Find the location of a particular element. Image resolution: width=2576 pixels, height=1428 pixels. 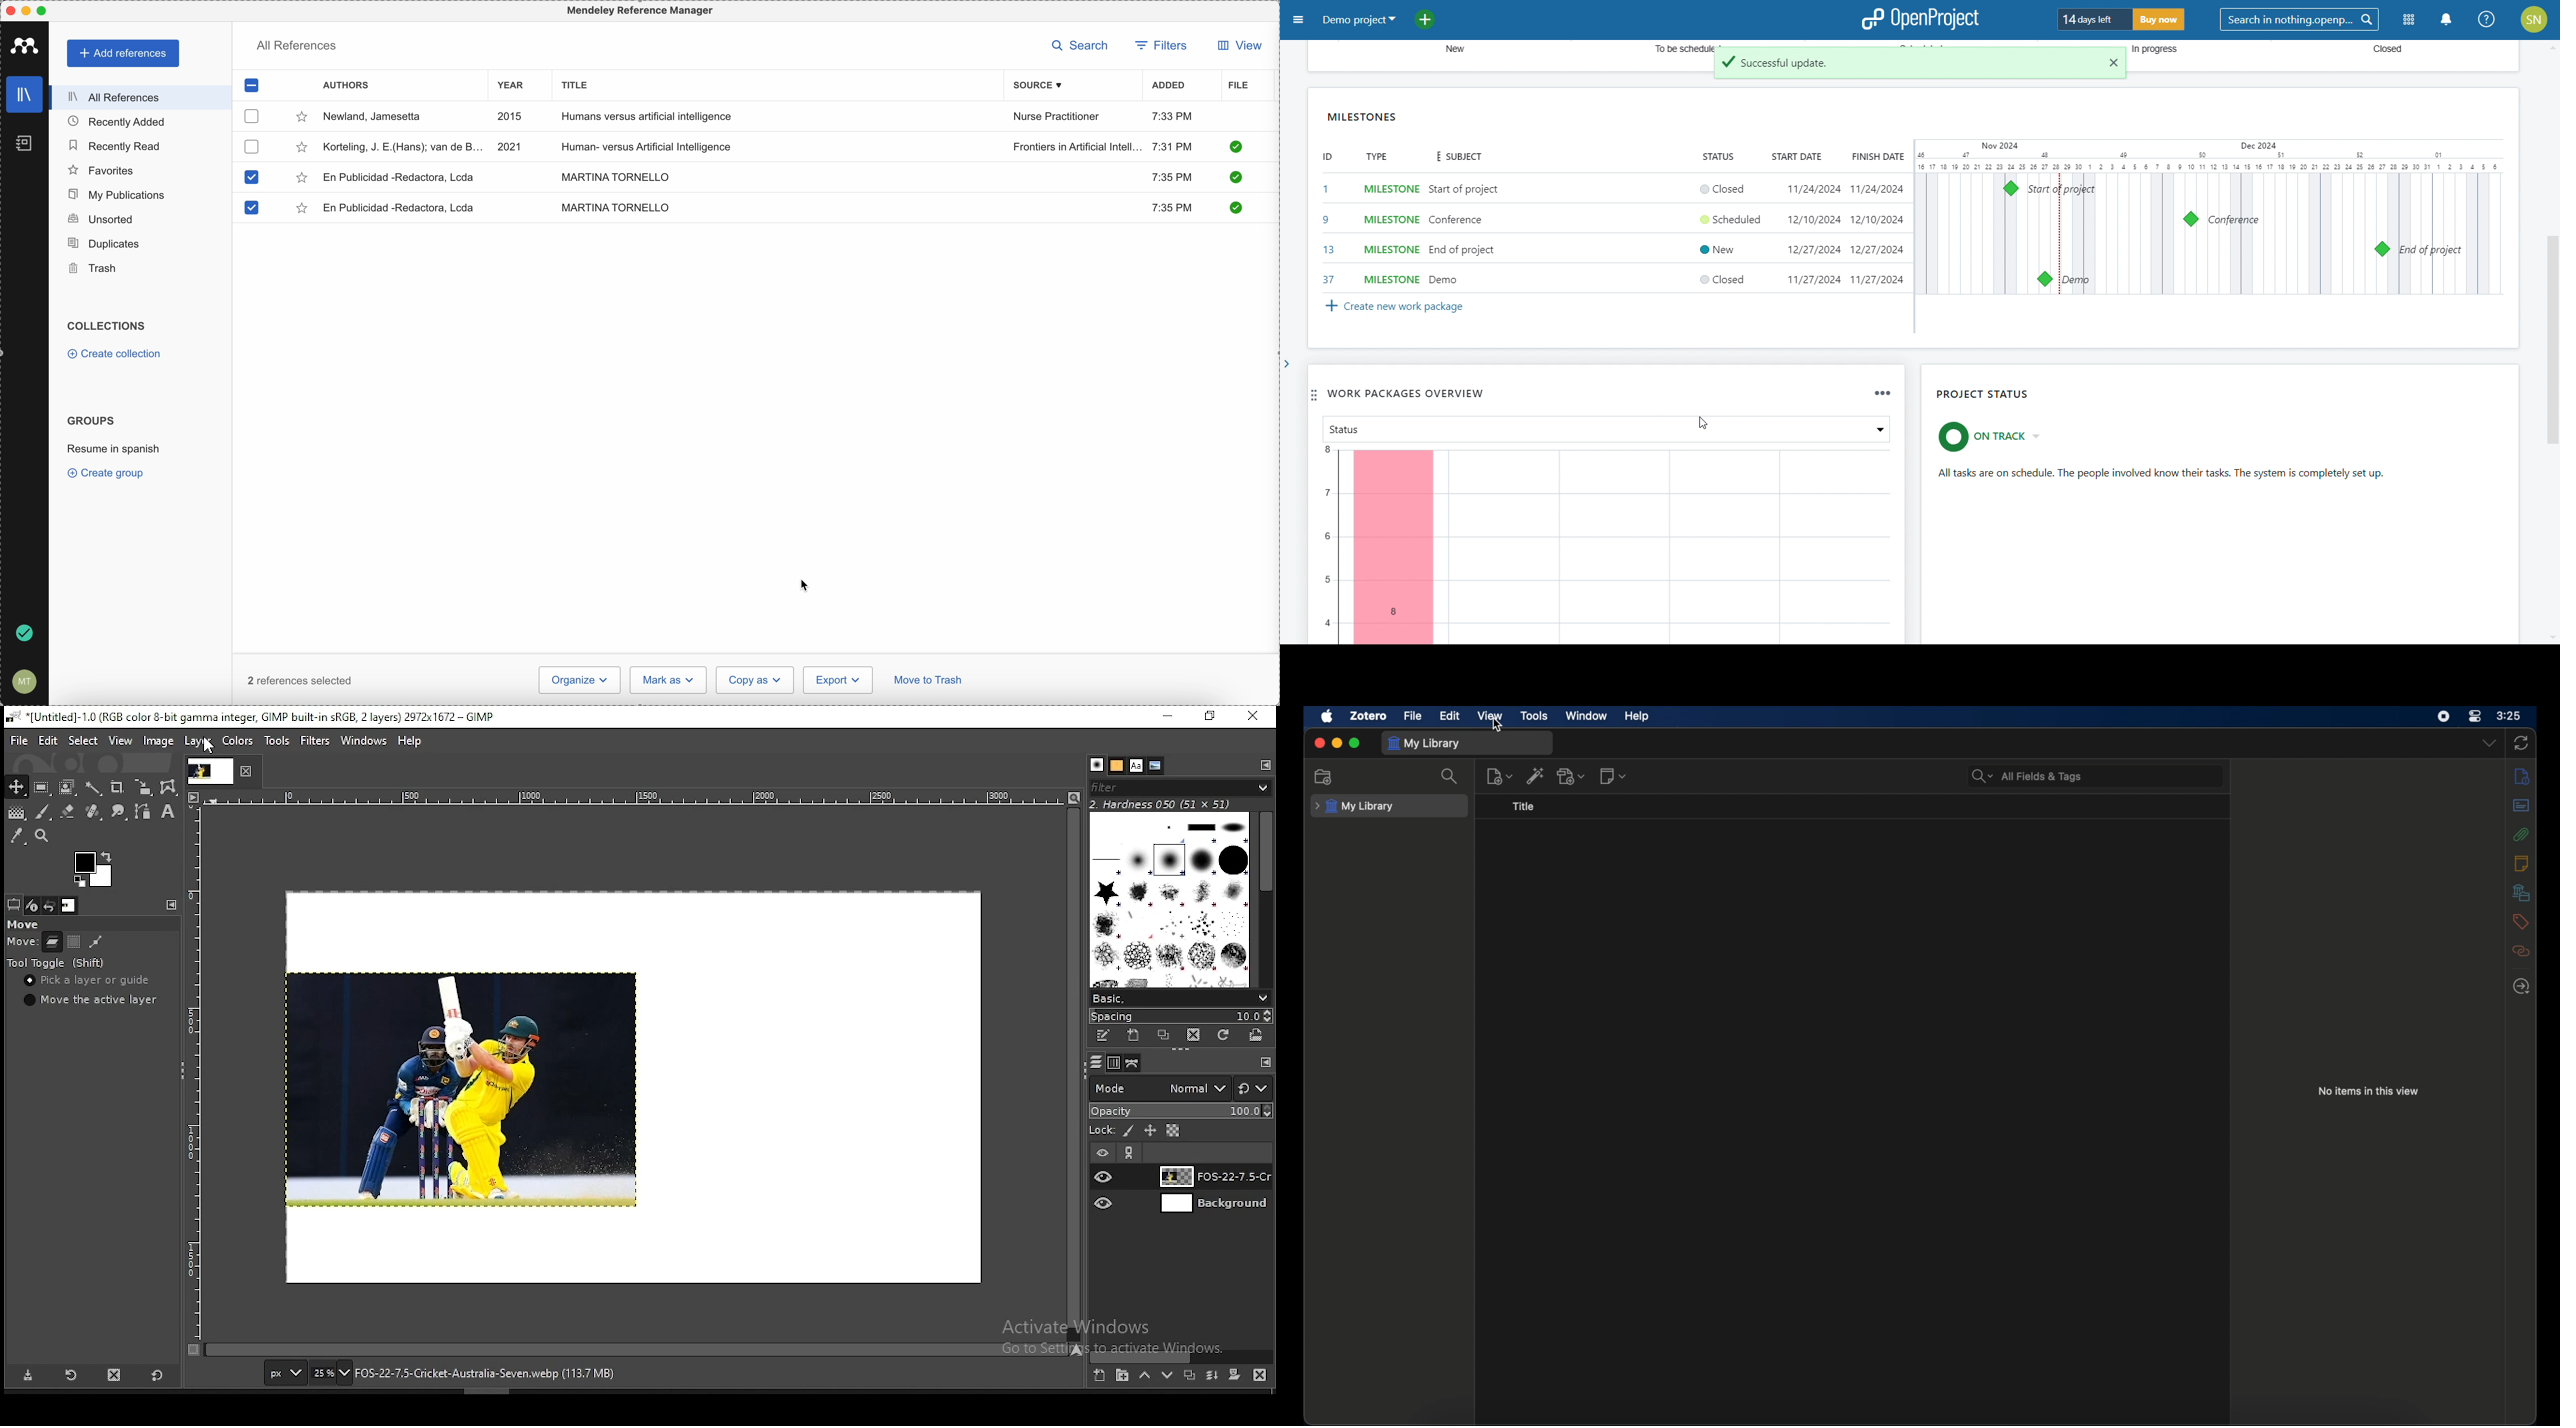

search is located at coordinates (2300, 20).